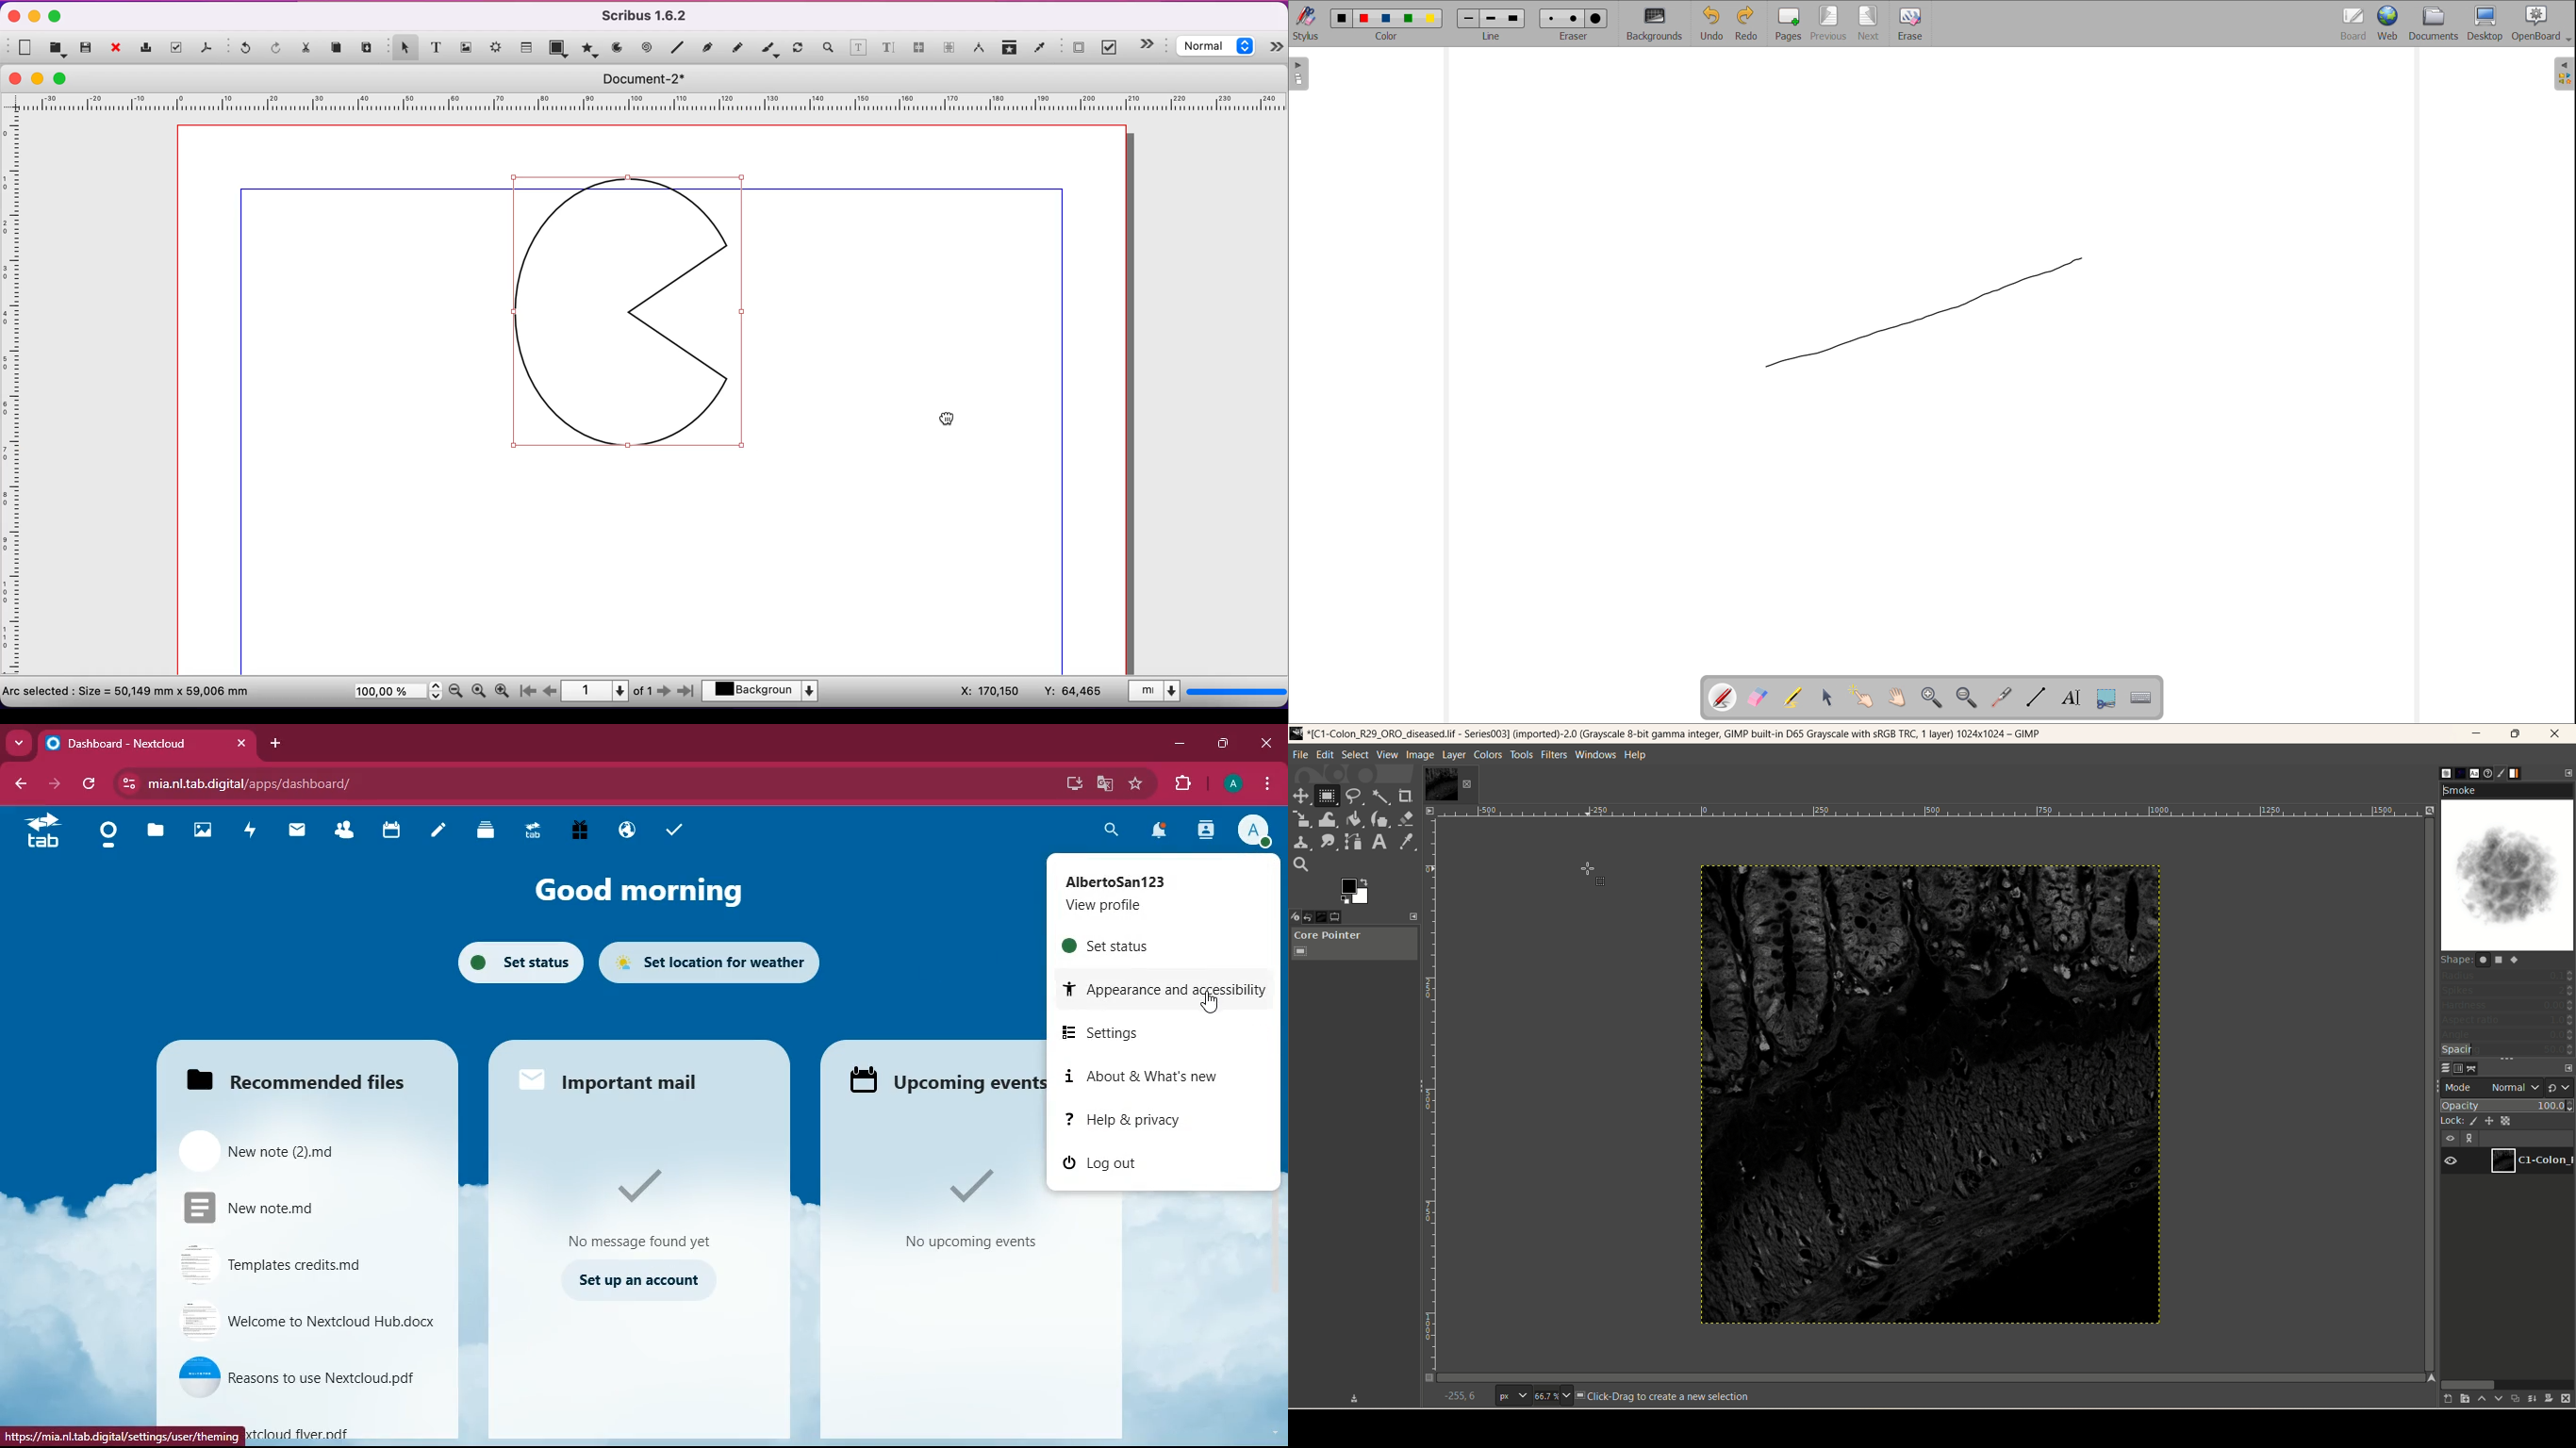 The image size is (2576, 1456). I want to click on public, so click(623, 830).